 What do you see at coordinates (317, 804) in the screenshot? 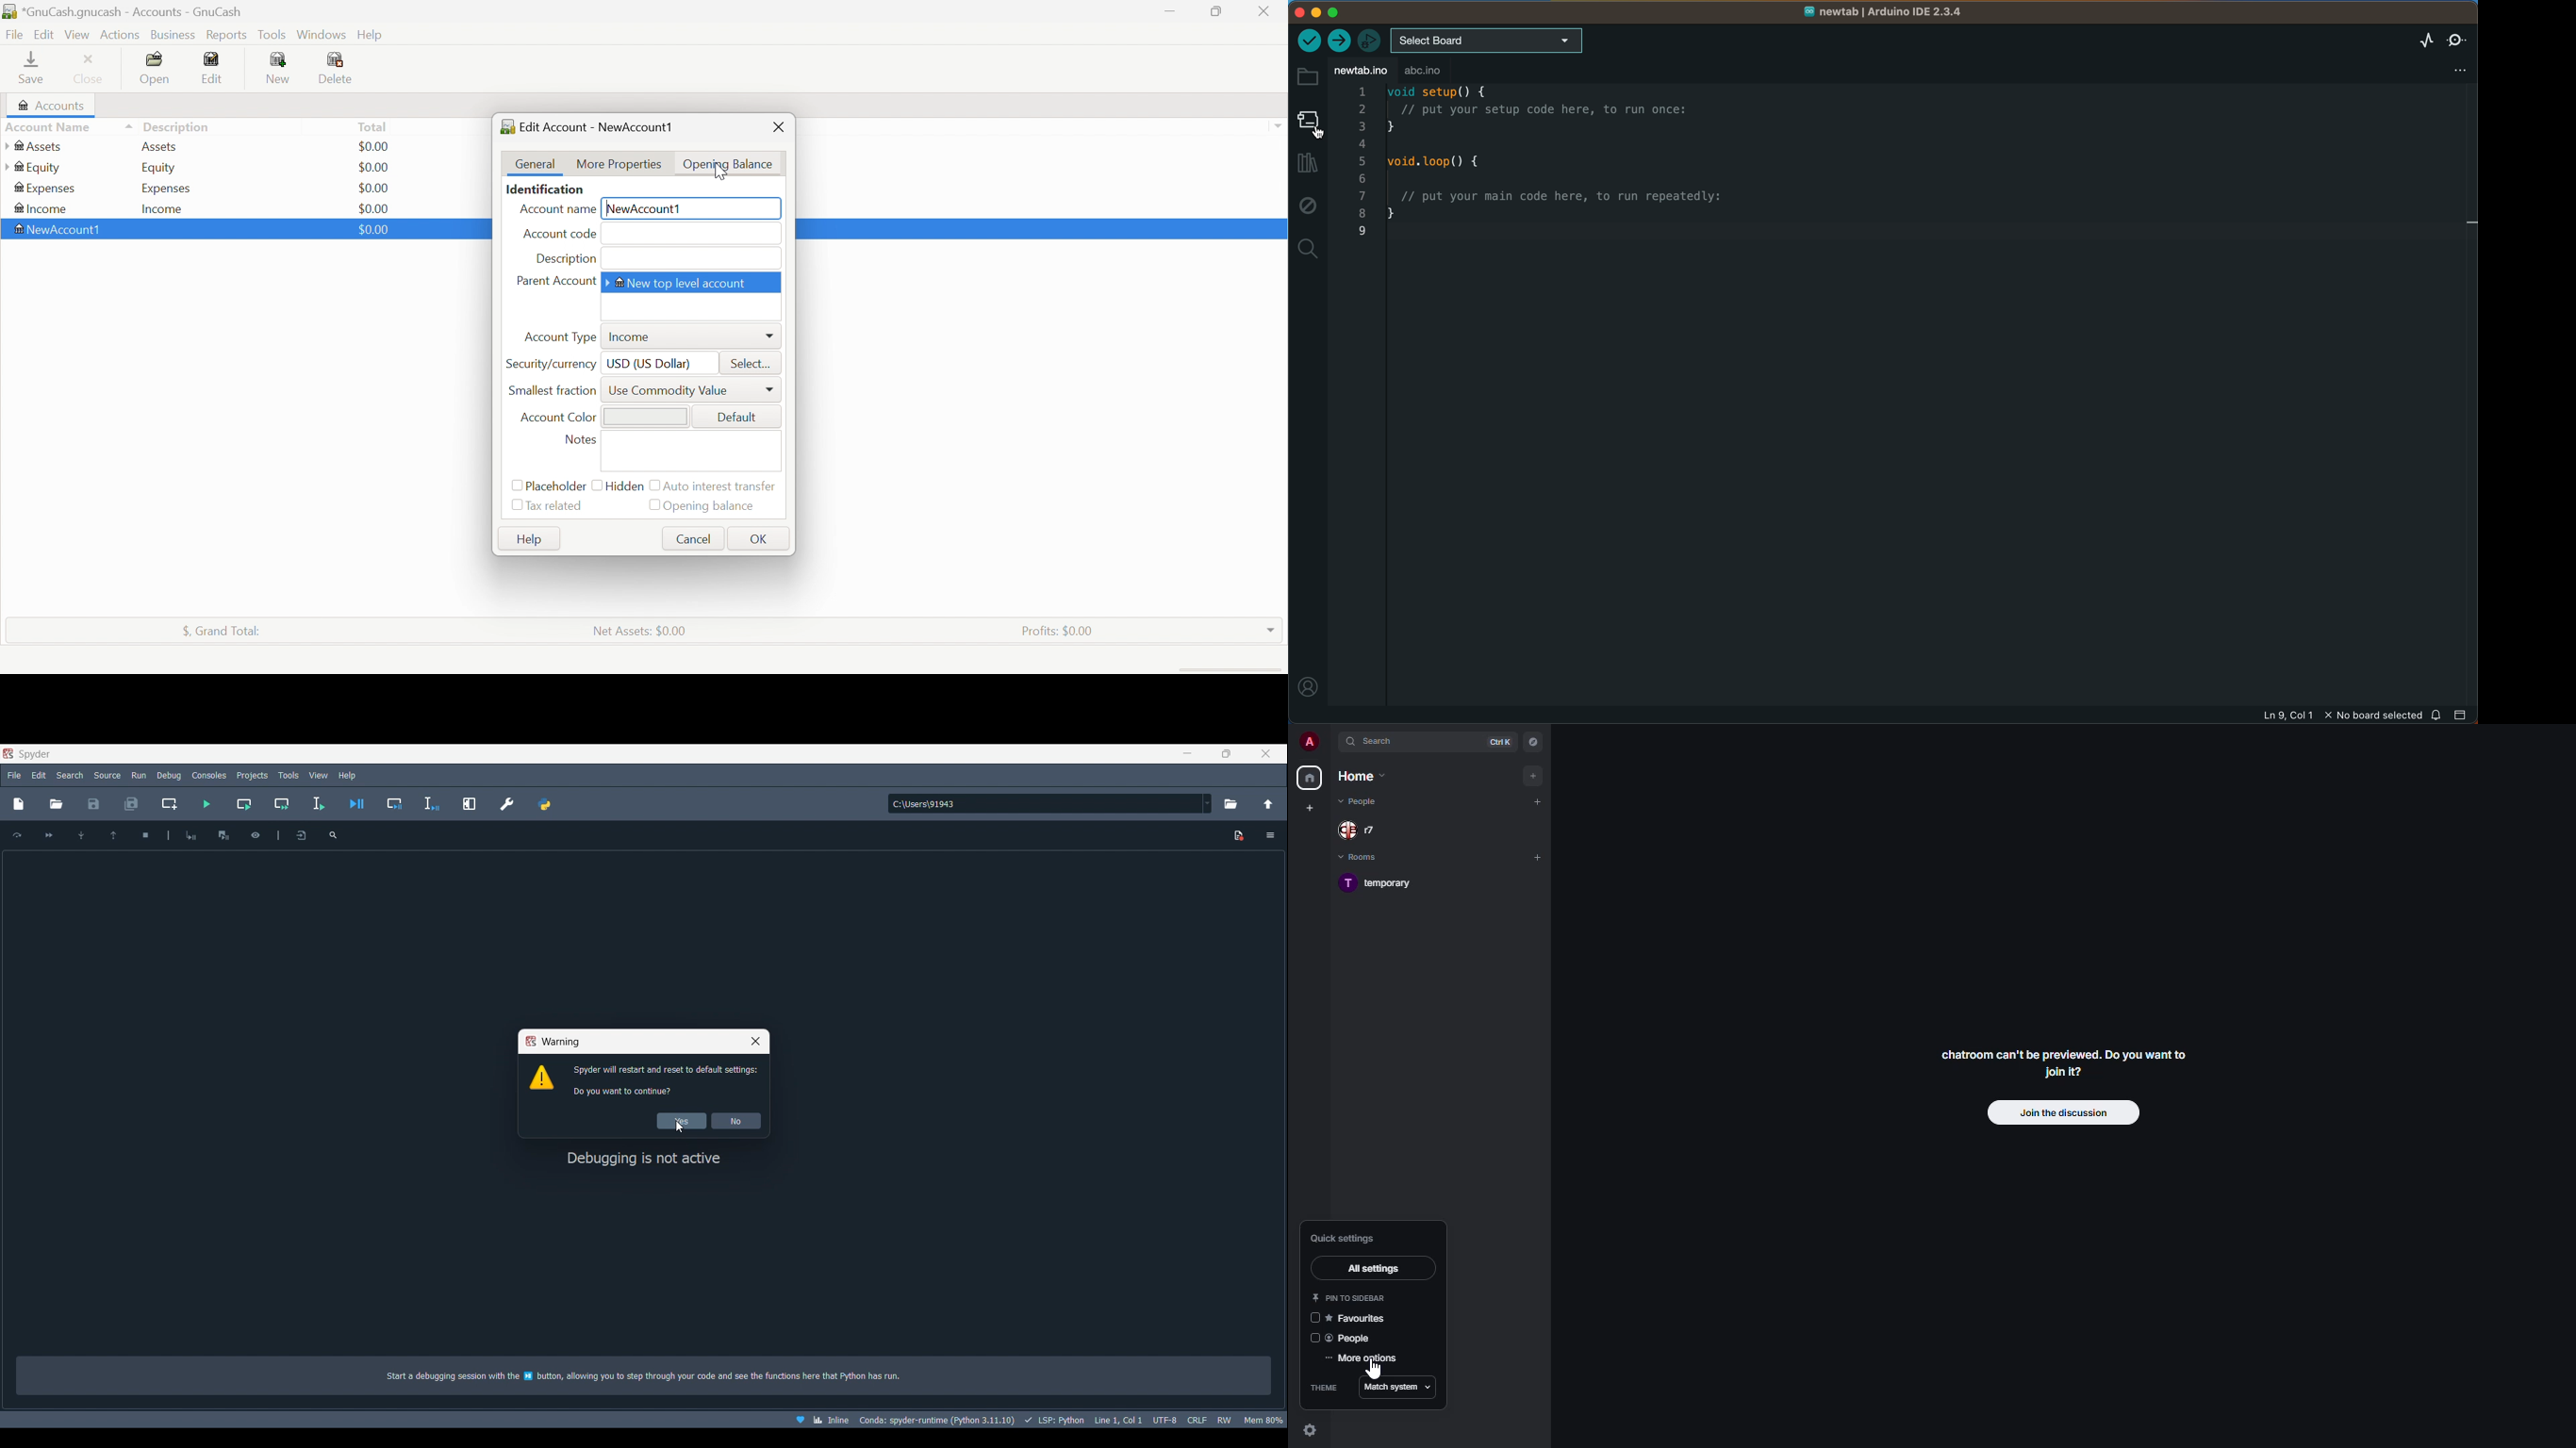
I see `Run selection or current file` at bounding box center [317, 804].